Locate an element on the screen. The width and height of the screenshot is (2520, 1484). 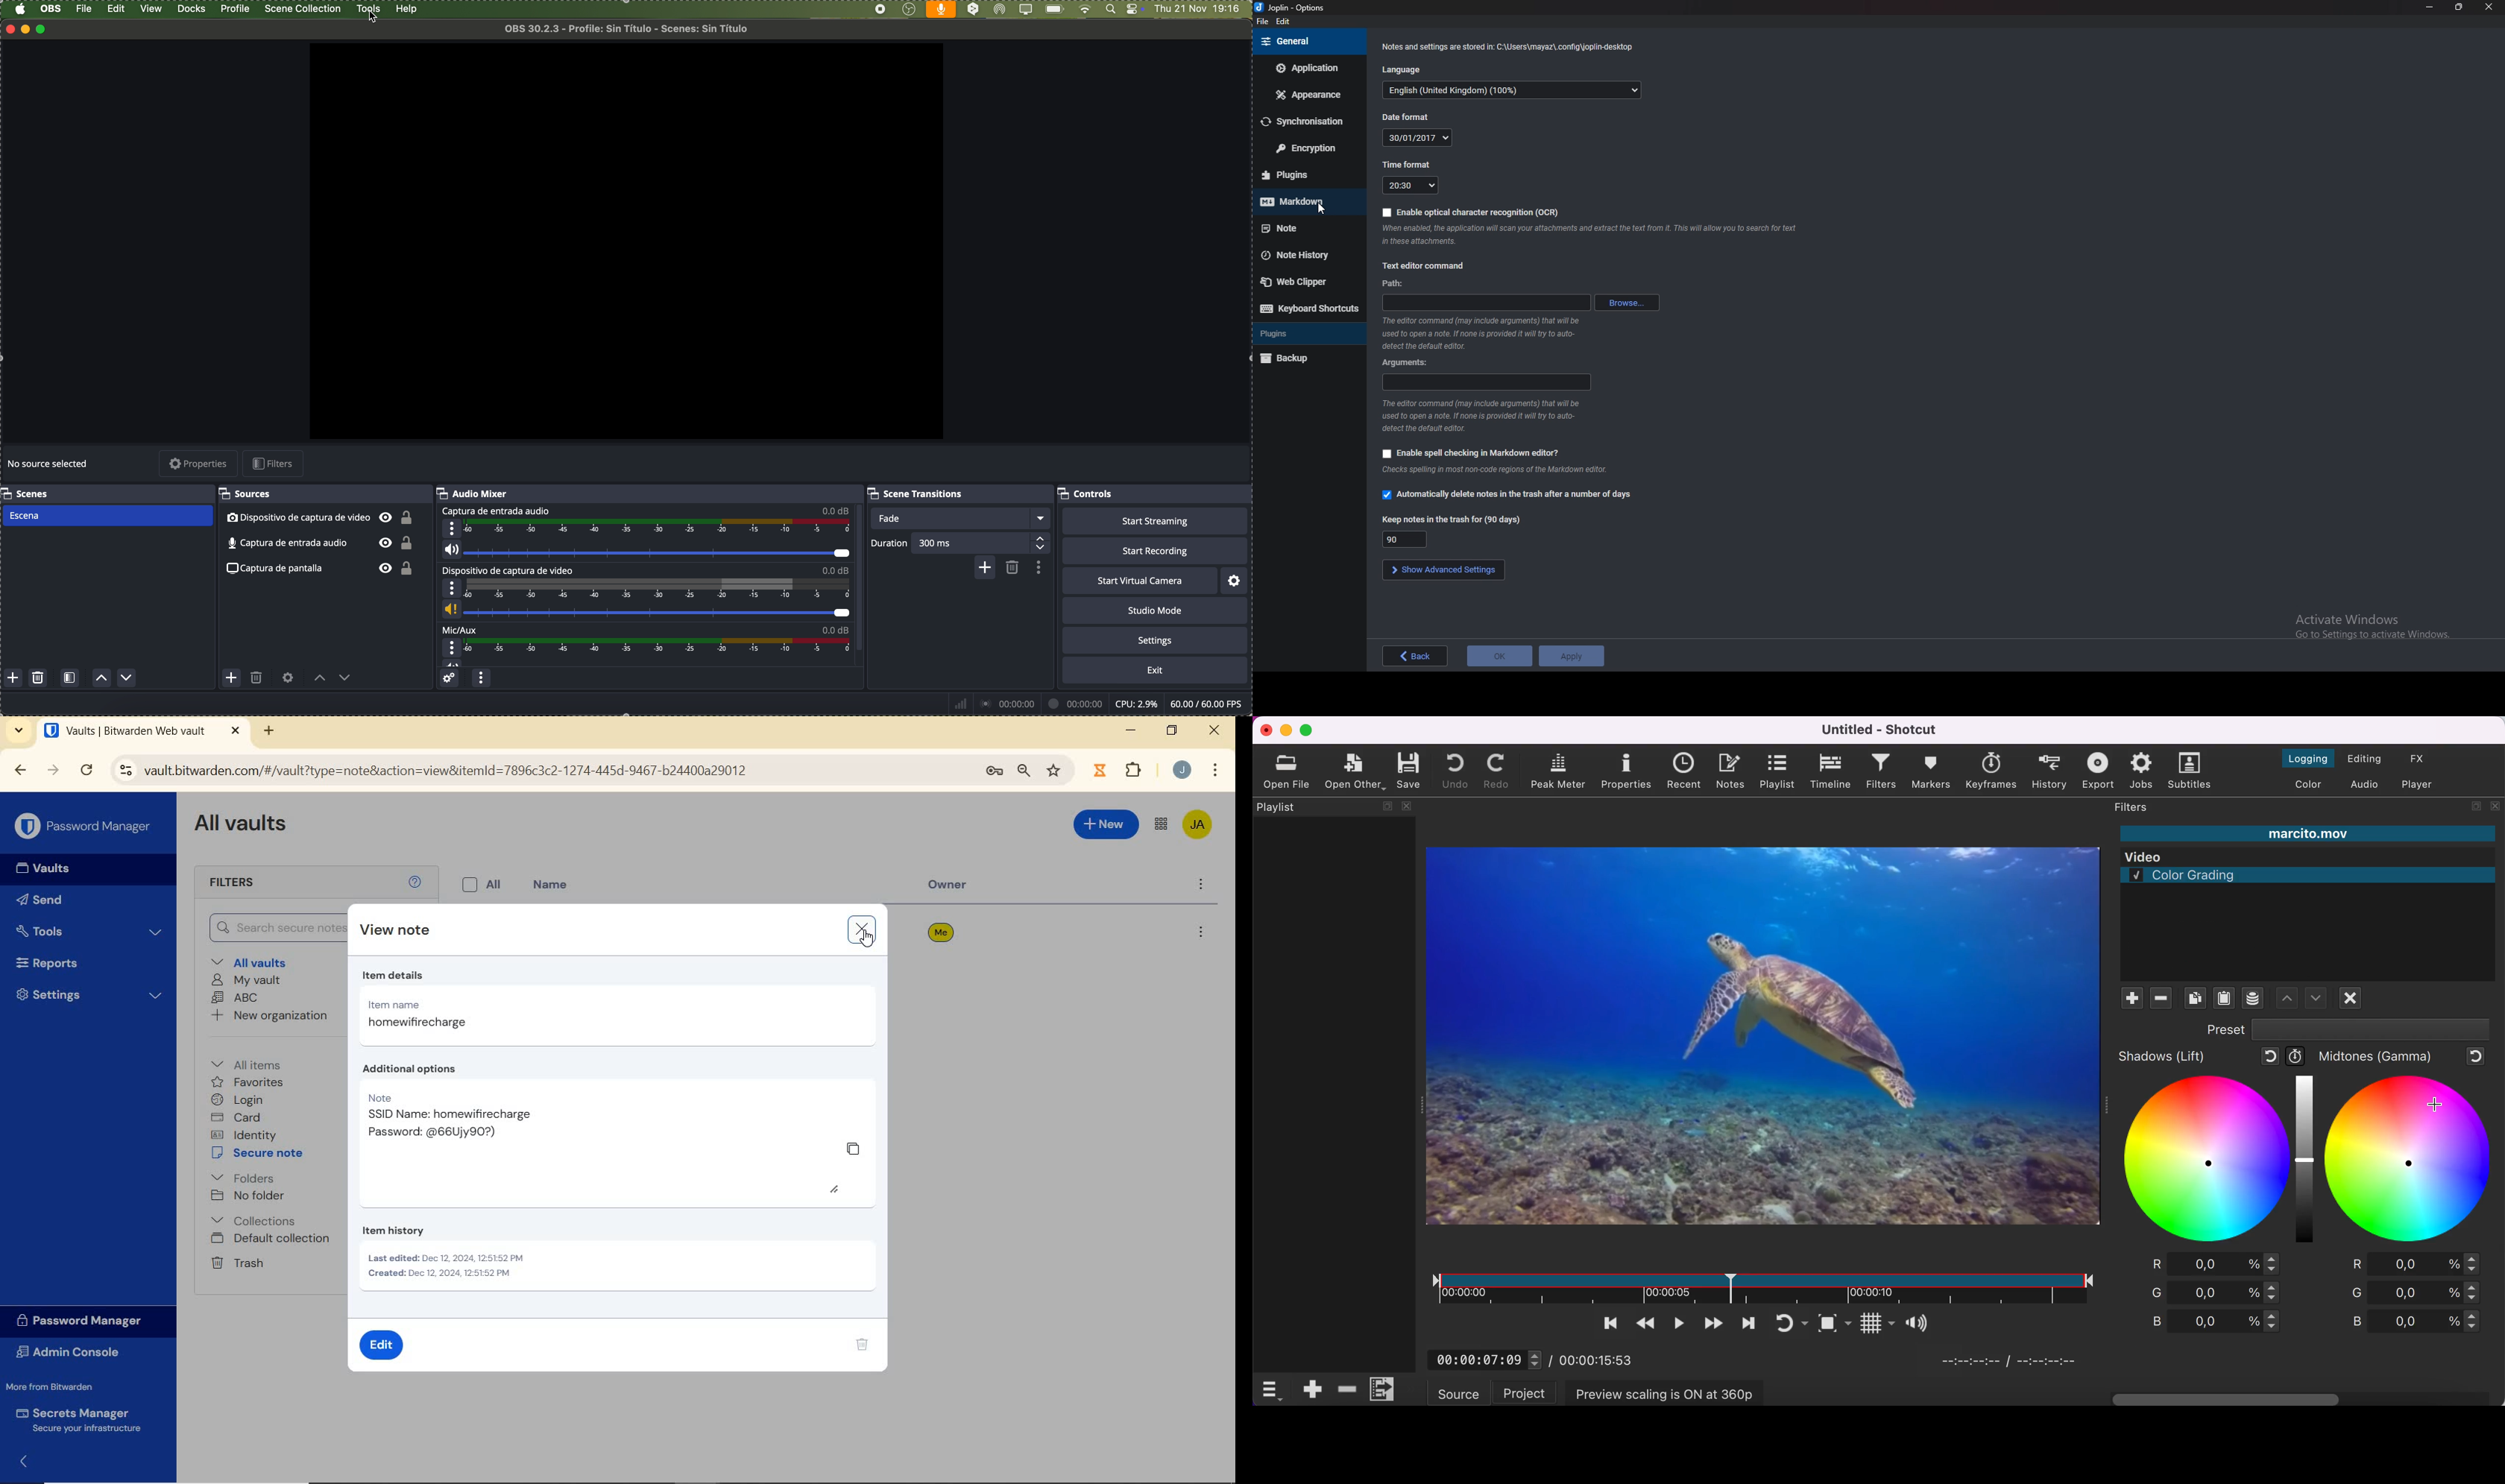
backward is located at coordinates (21, 771).